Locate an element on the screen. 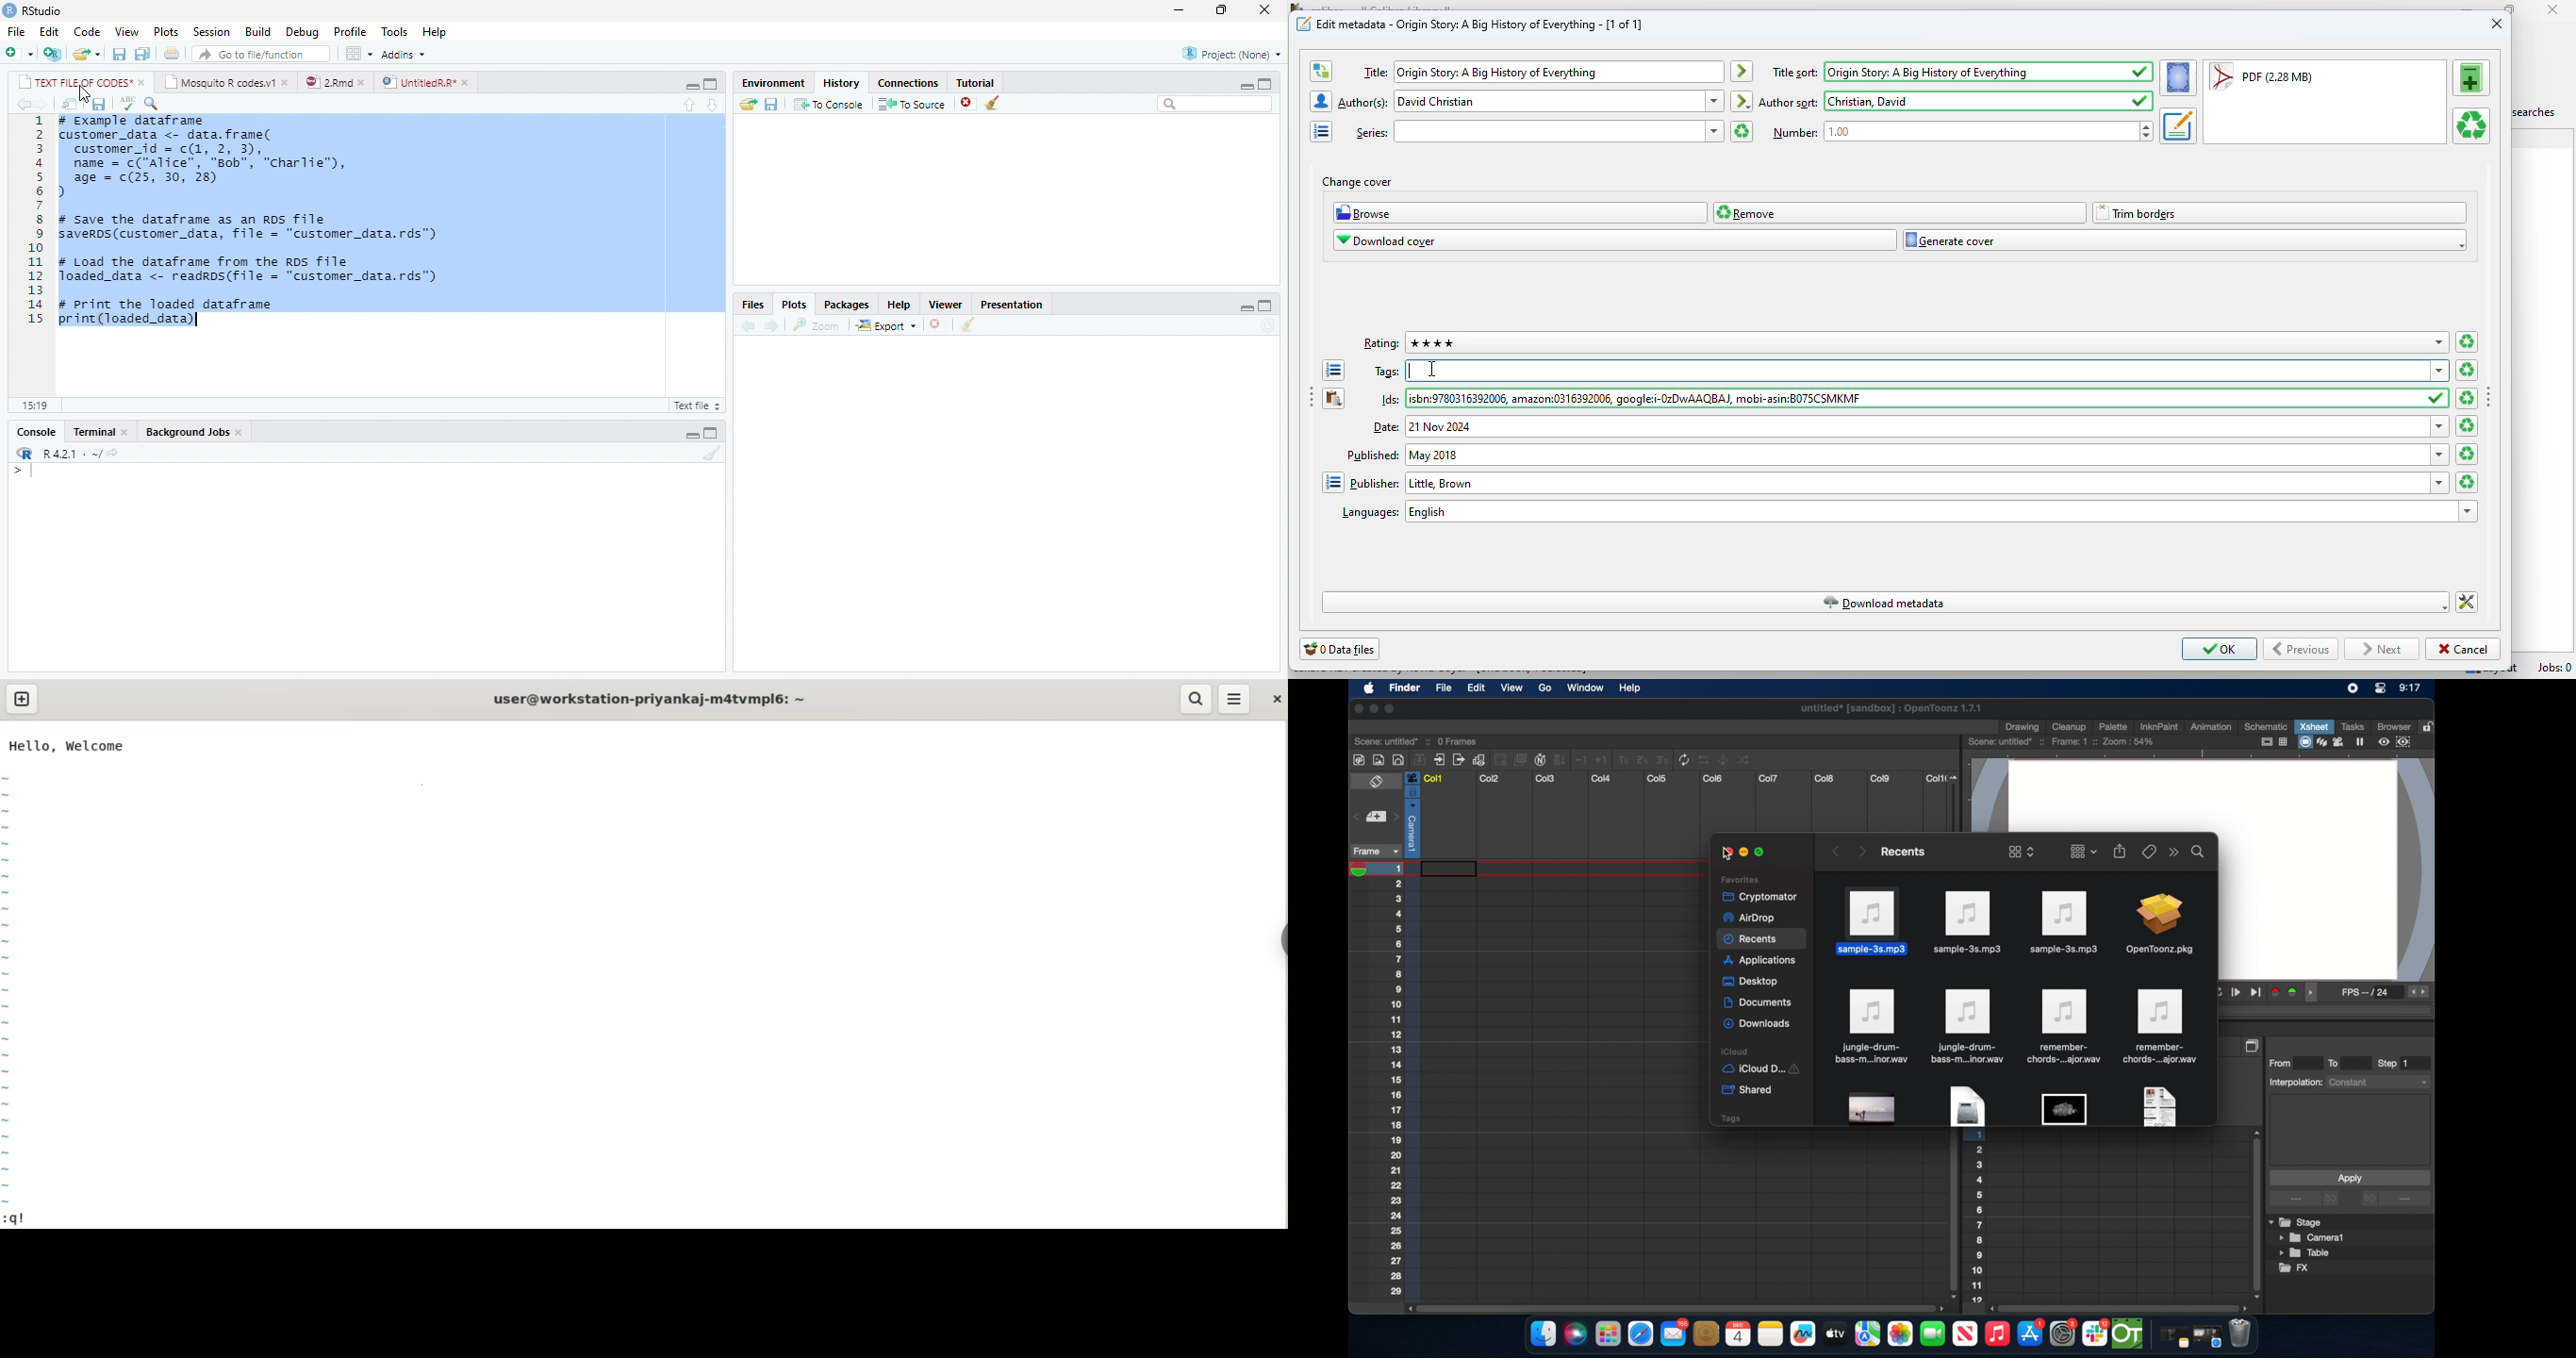  Session is located at coordinates (209, 33).